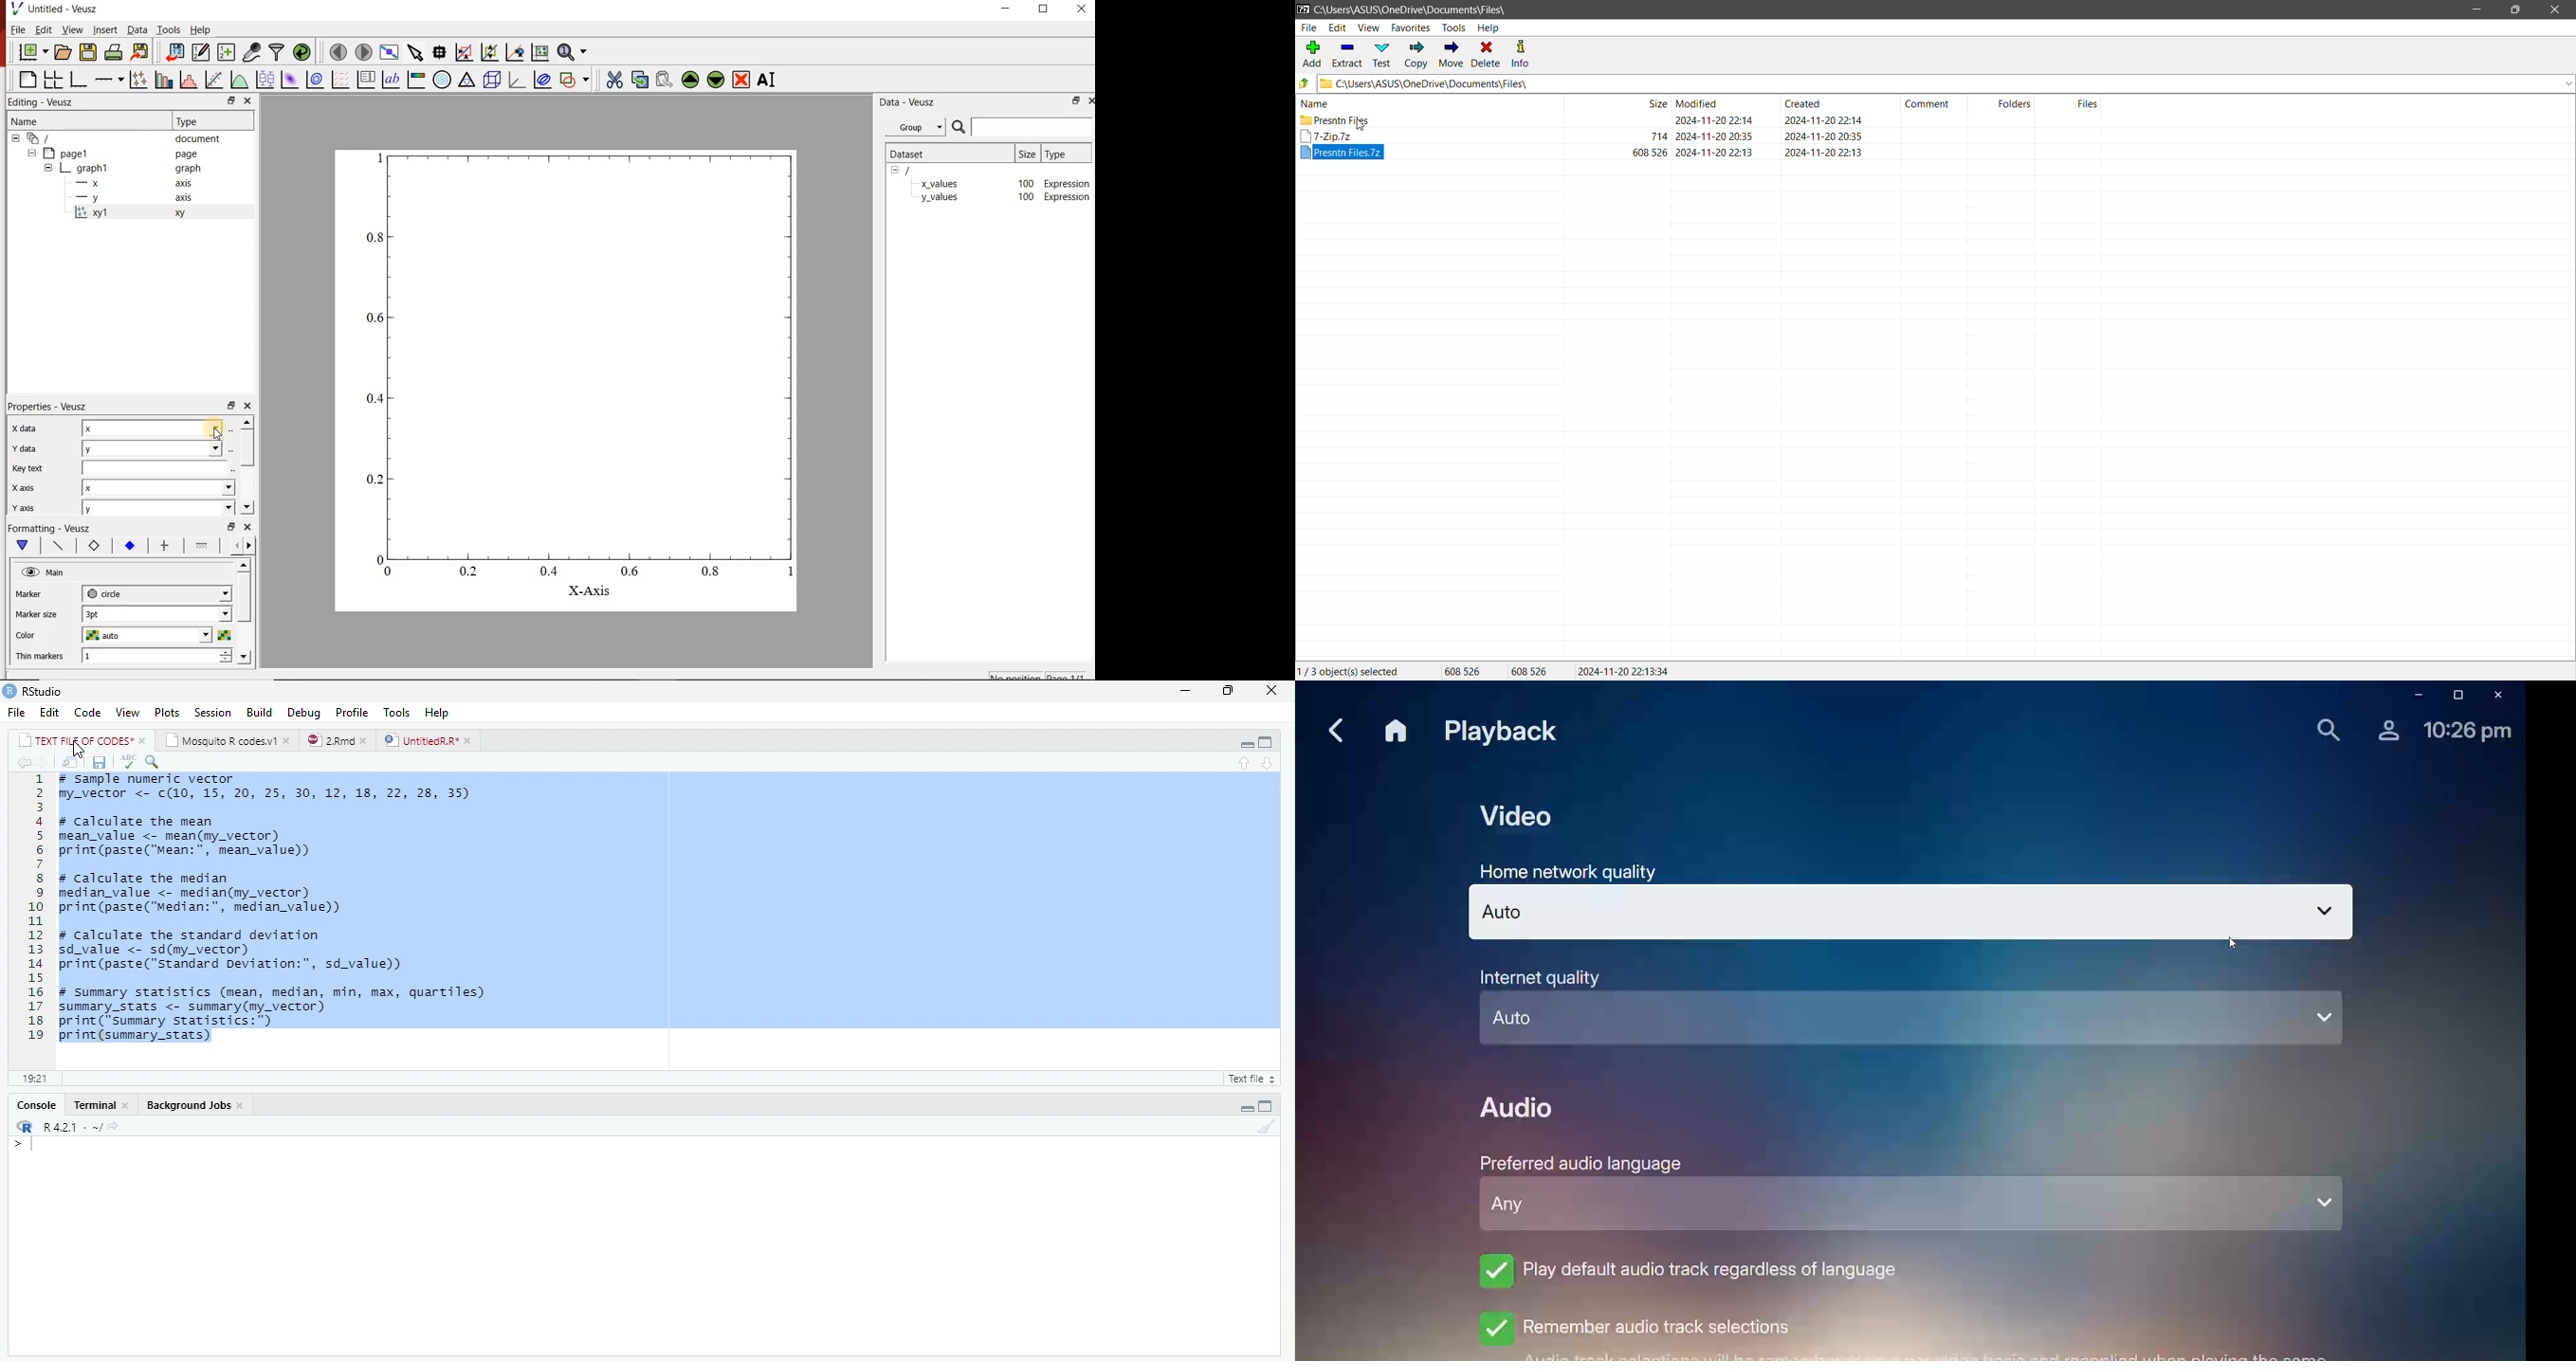  What do you see at coordinates (231, 405) in the screenshot?
I see `restore down` at bounding box center [231, 405].